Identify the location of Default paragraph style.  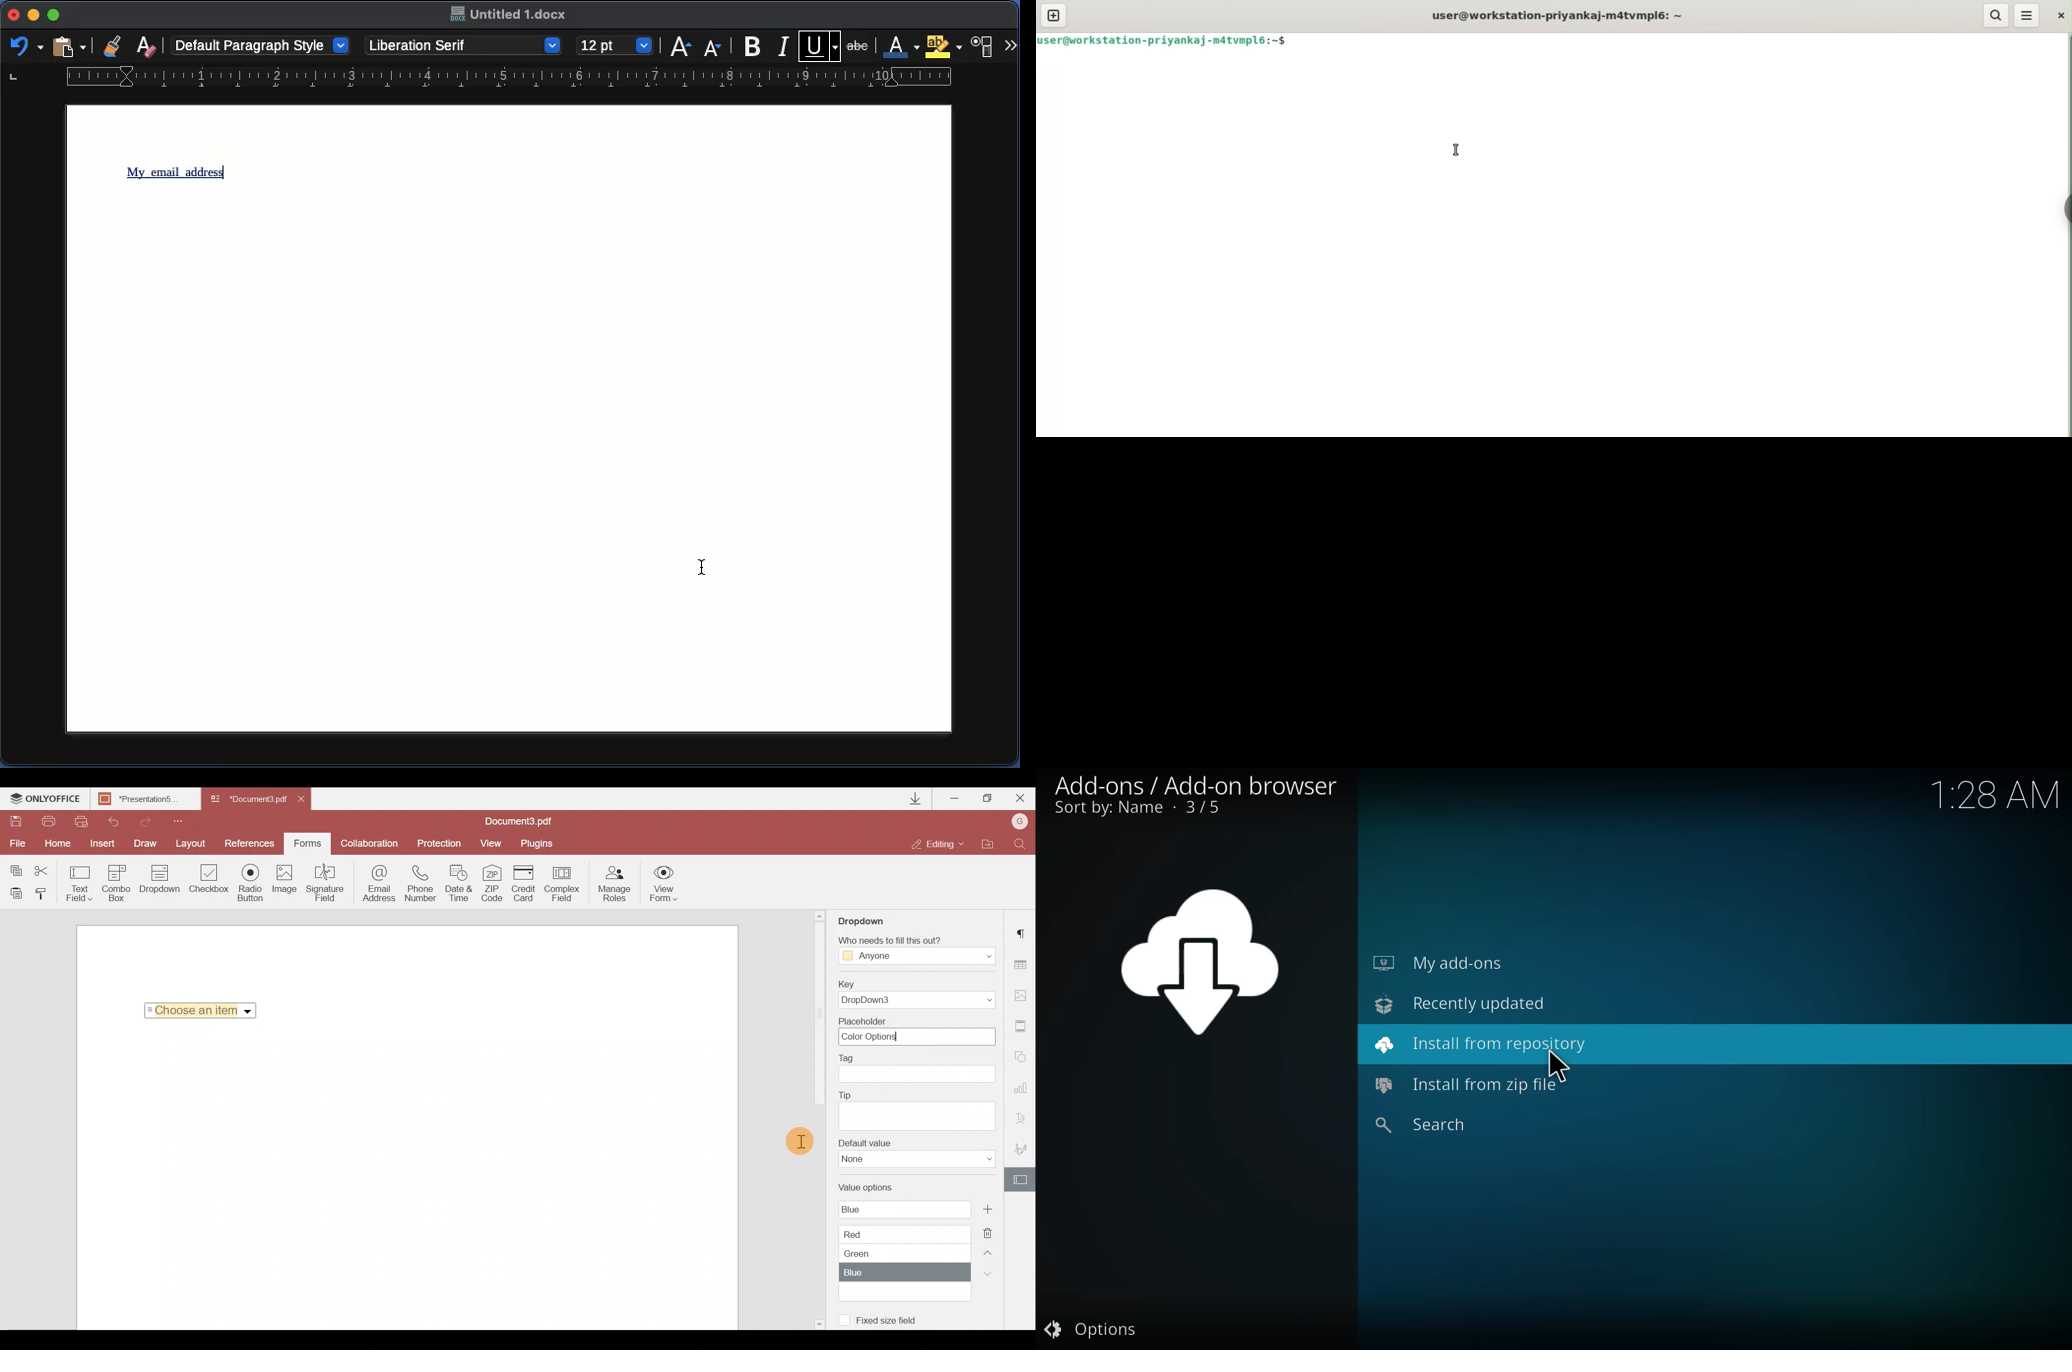
(261, 44).